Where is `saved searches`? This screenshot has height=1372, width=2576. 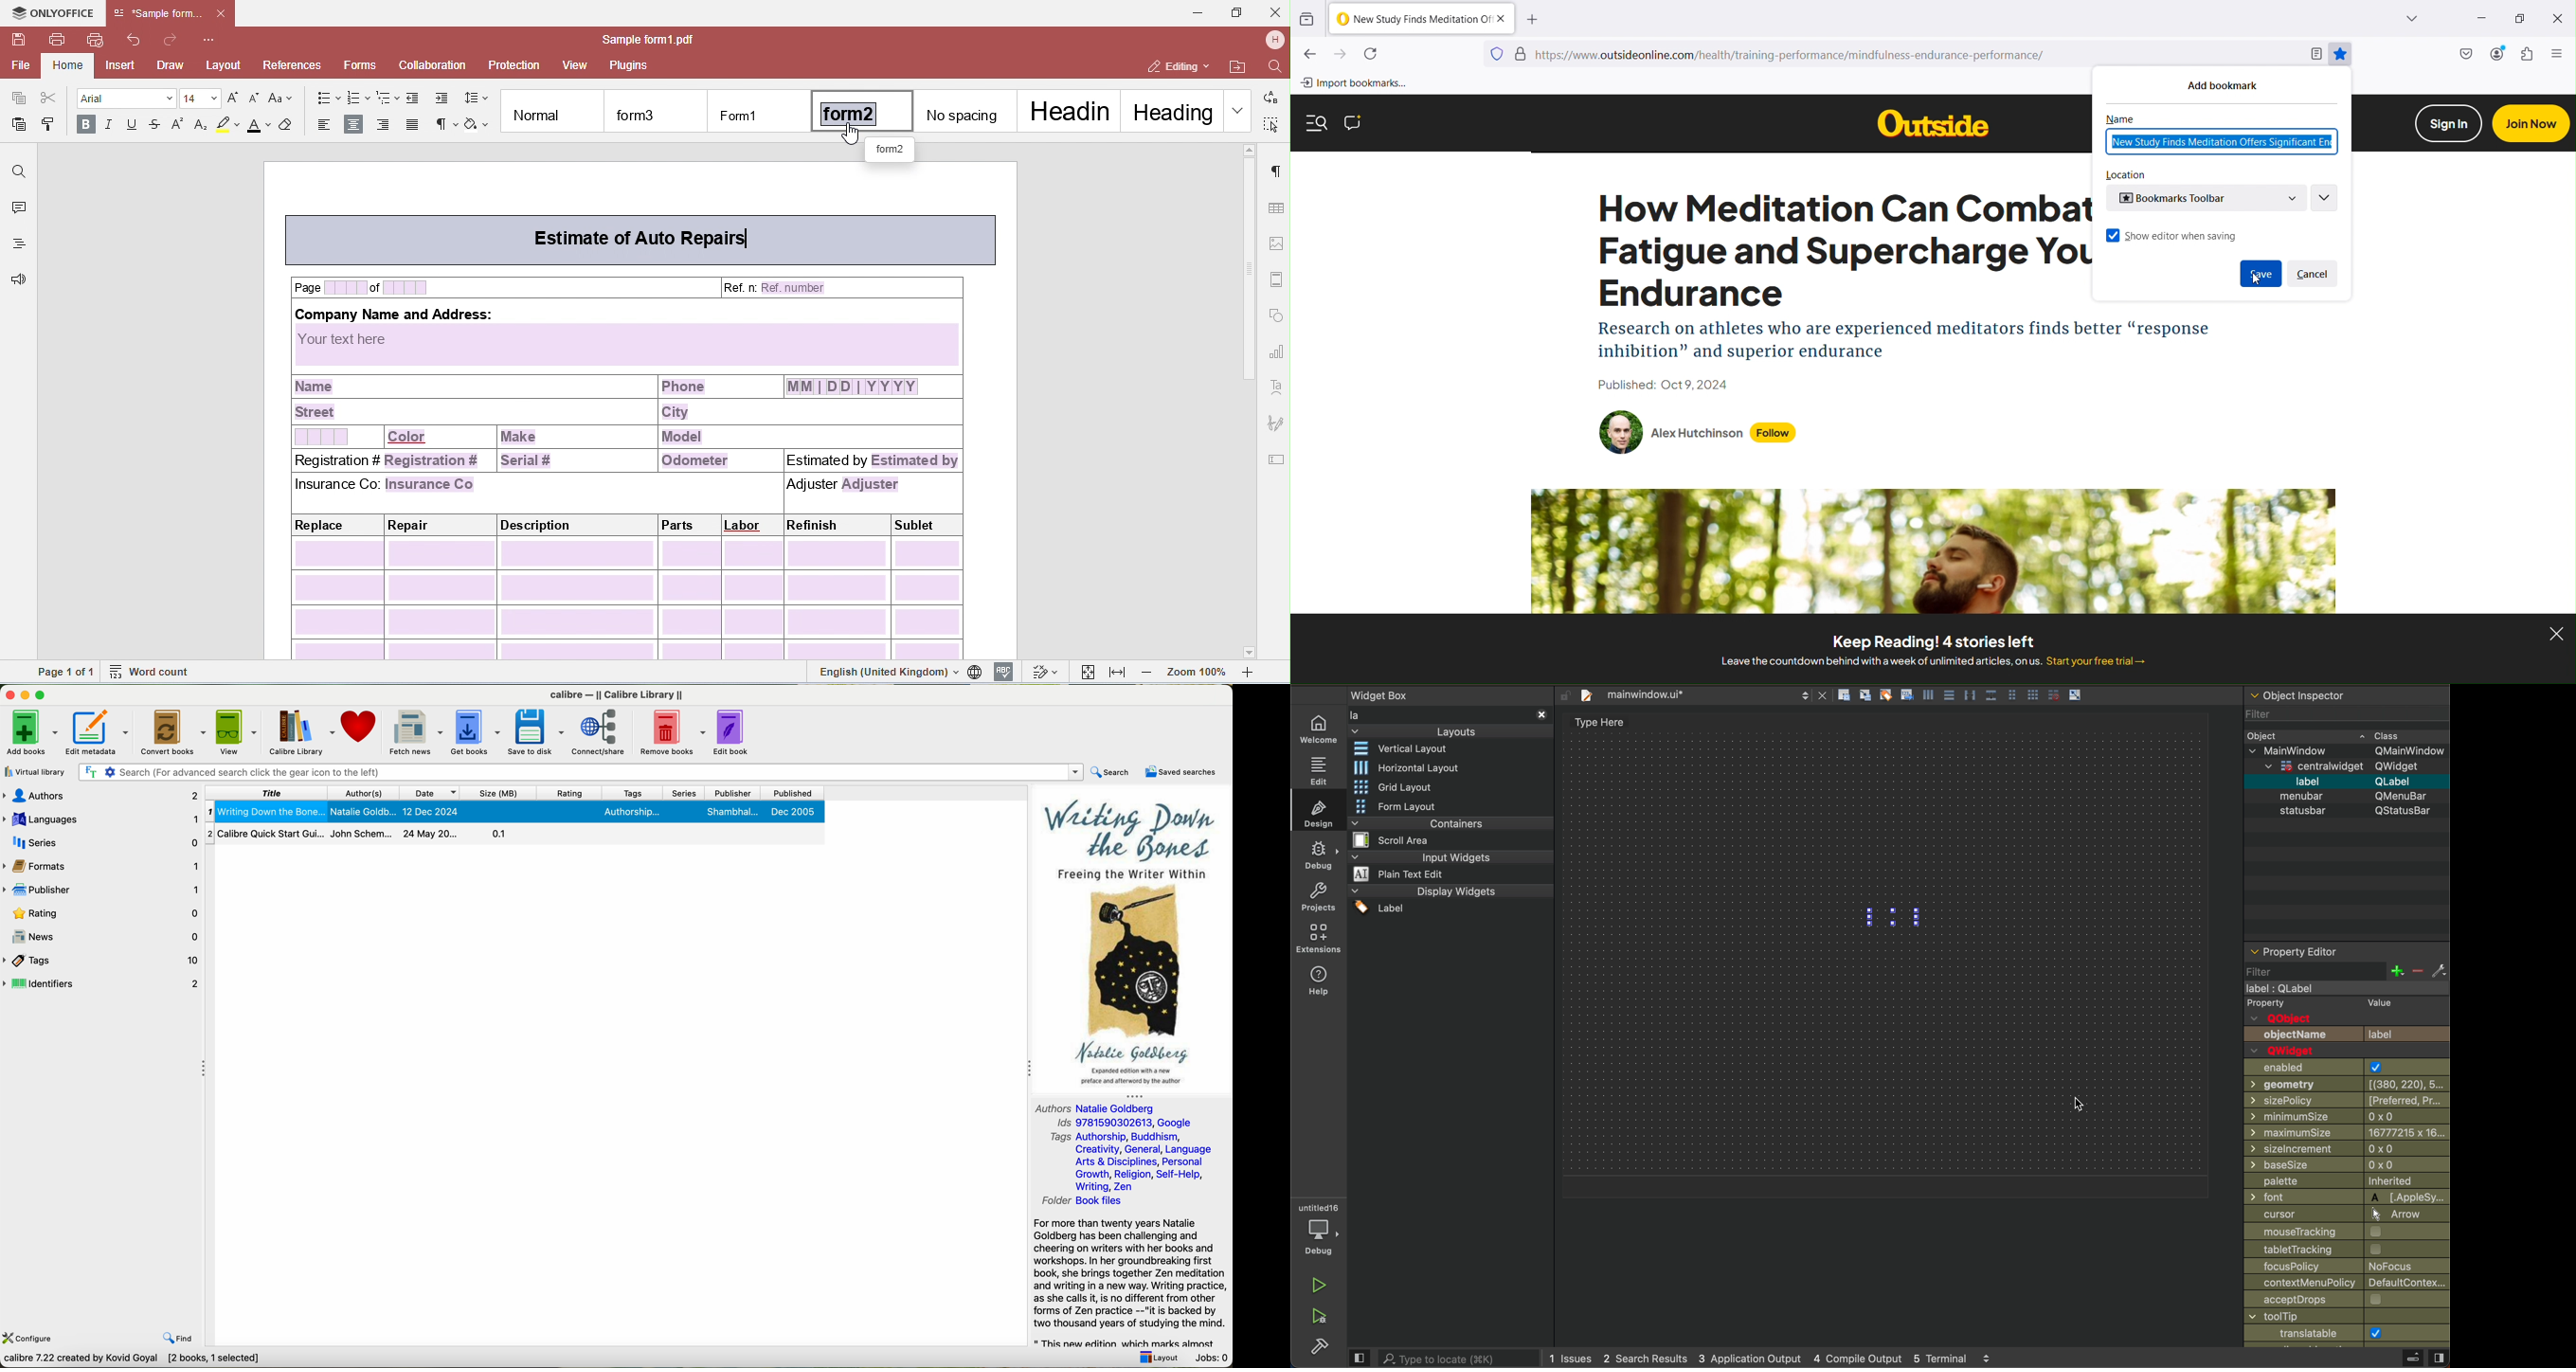
saved searches is located at coordinates (1180, 773).